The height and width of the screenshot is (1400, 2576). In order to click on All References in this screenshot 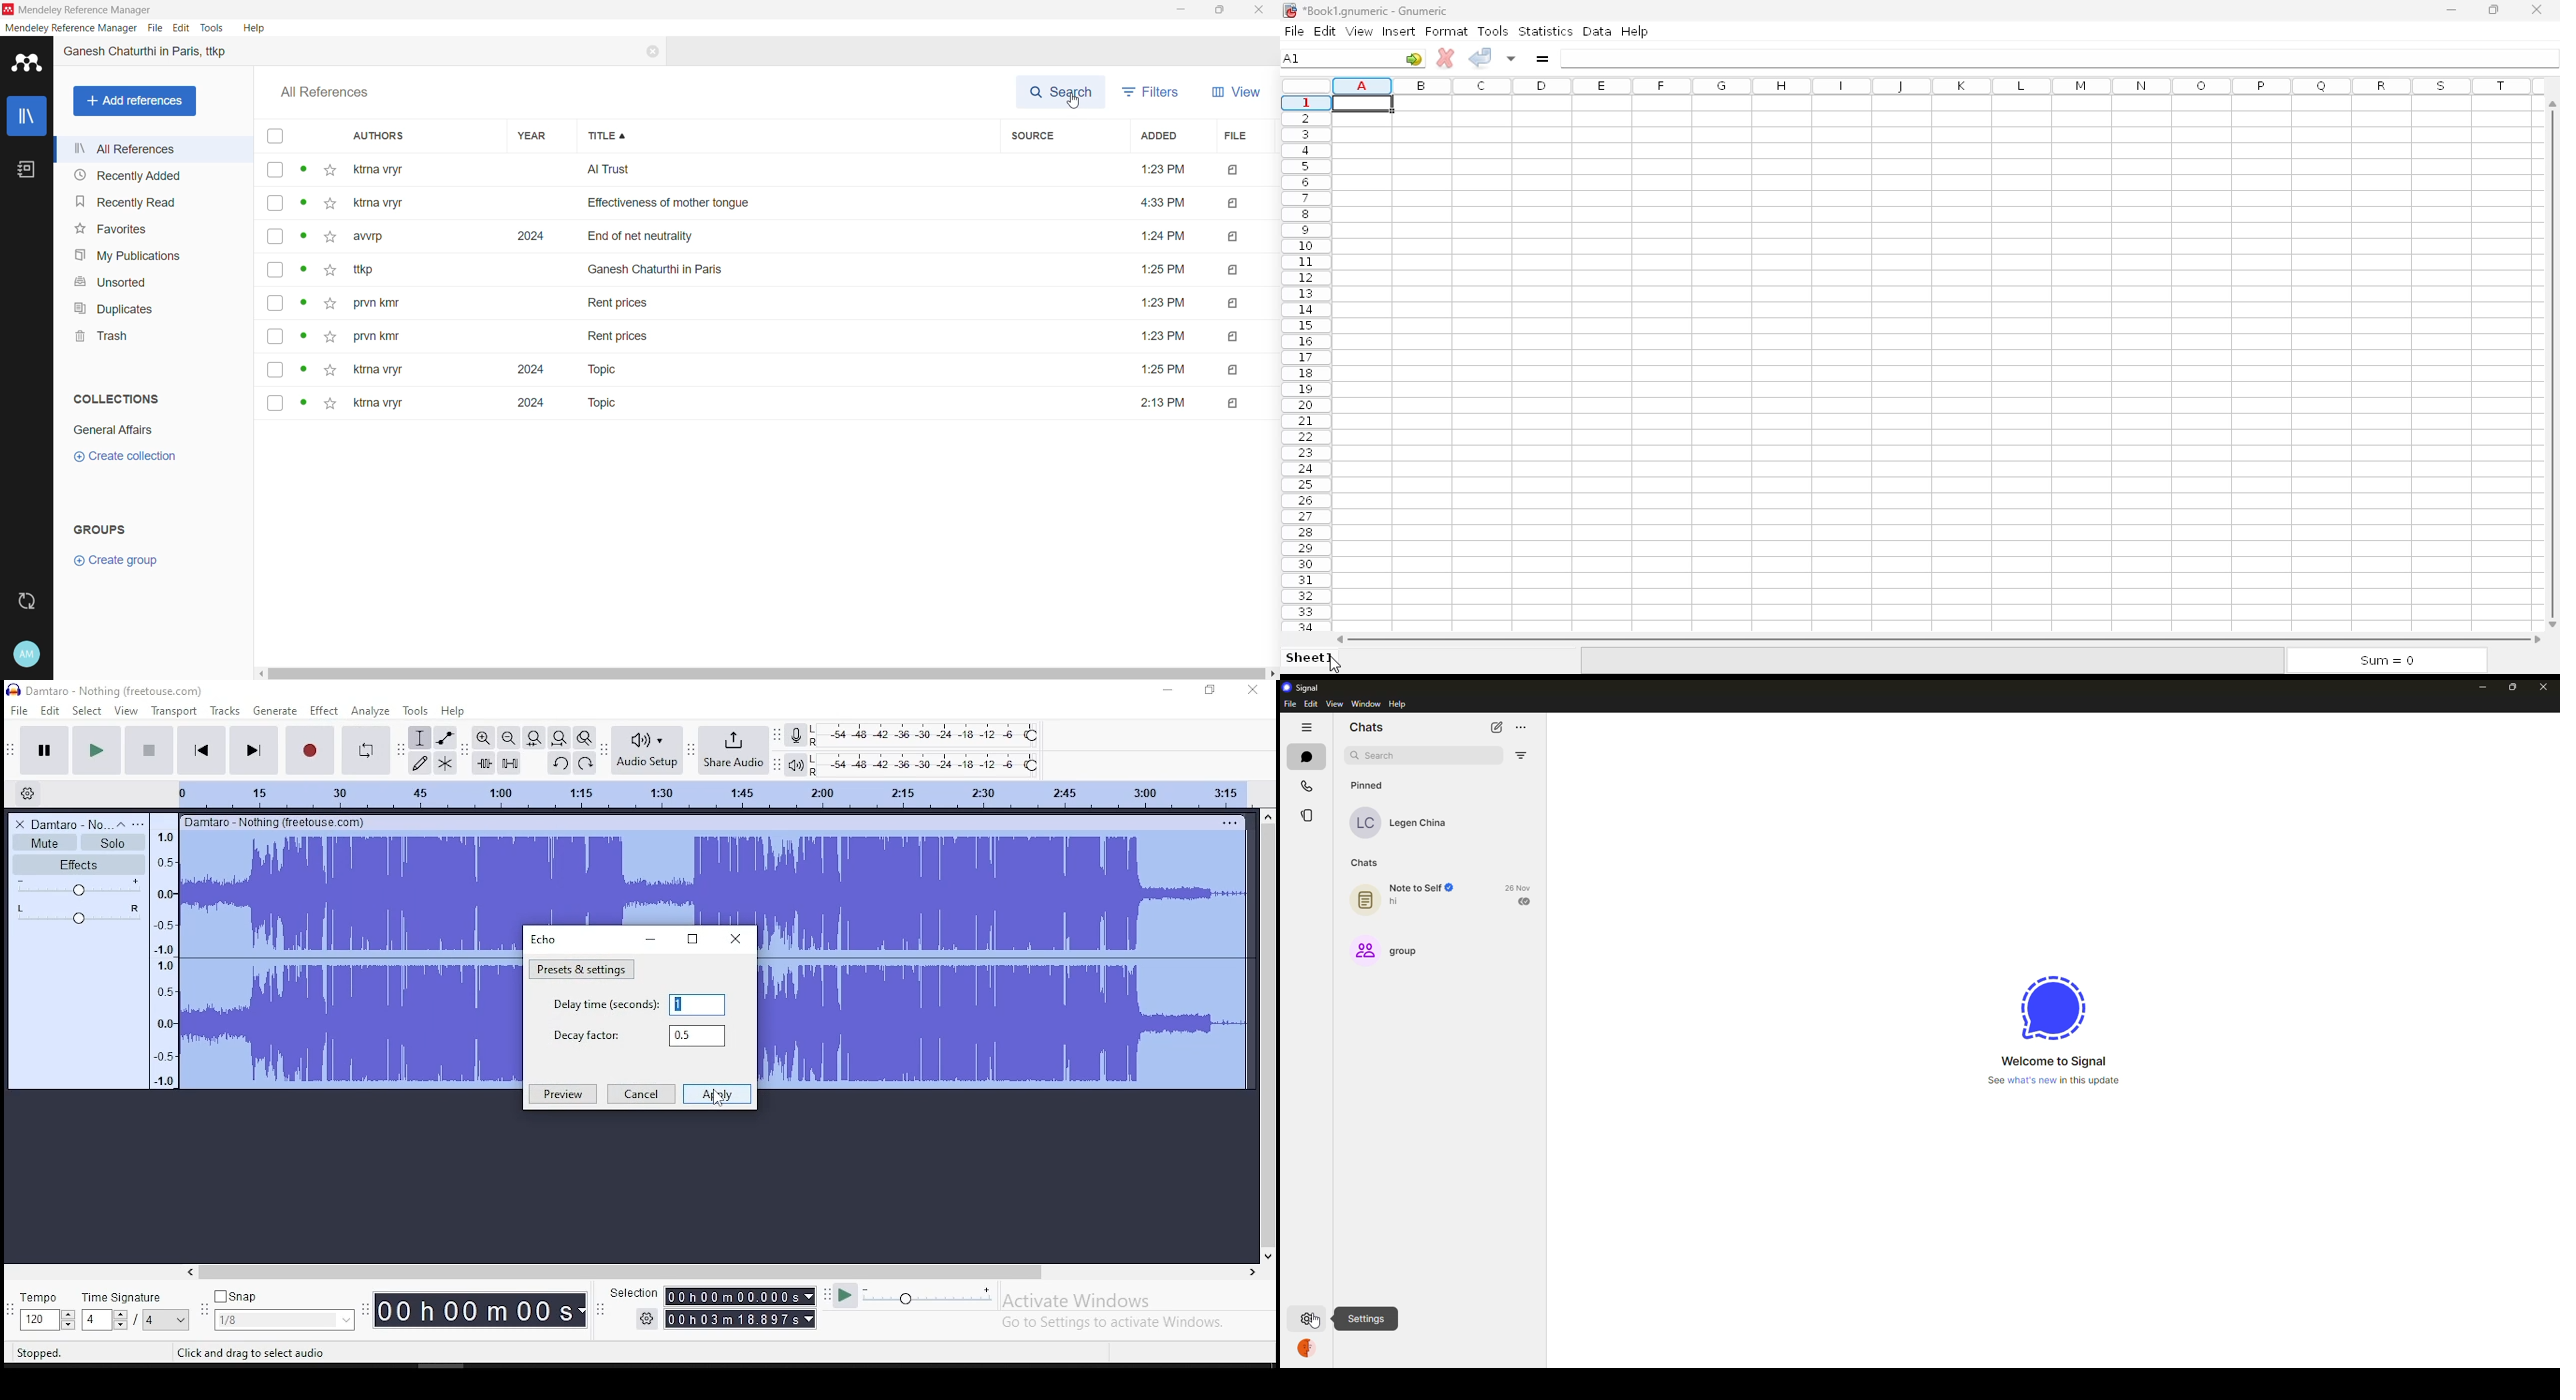, I will do `click(148, 149)`.